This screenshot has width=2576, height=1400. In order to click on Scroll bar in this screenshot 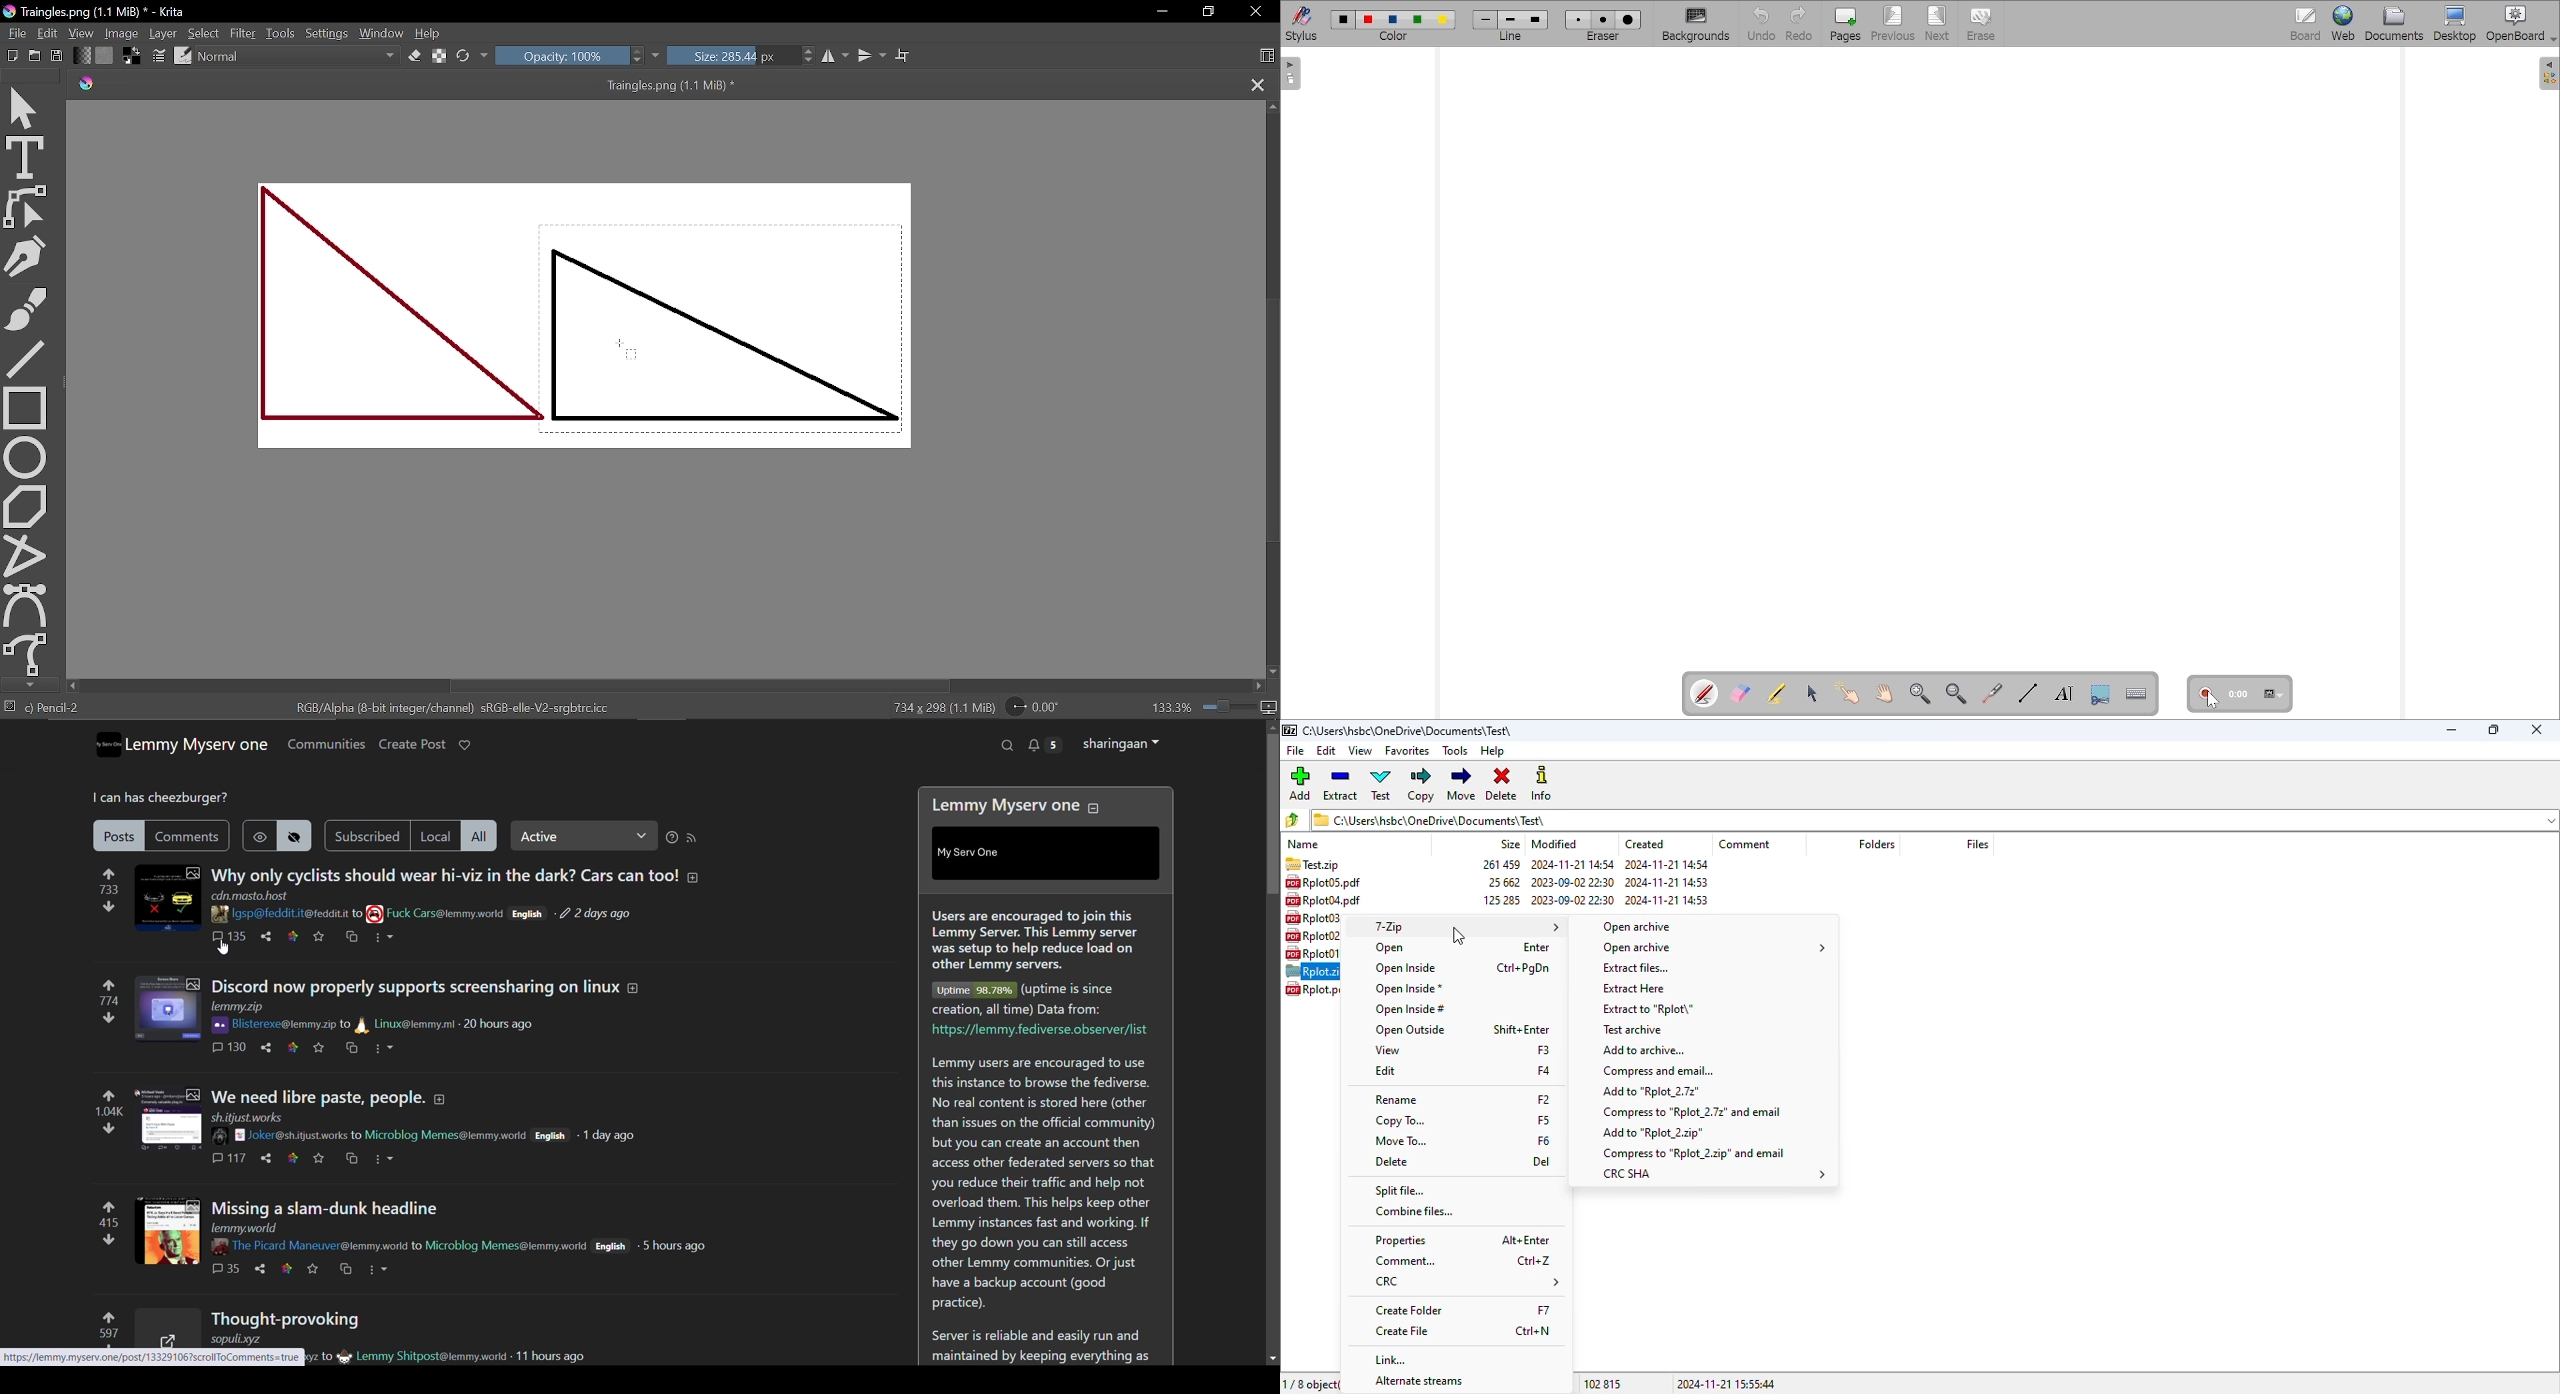, I will do `click(1270, 388)`.